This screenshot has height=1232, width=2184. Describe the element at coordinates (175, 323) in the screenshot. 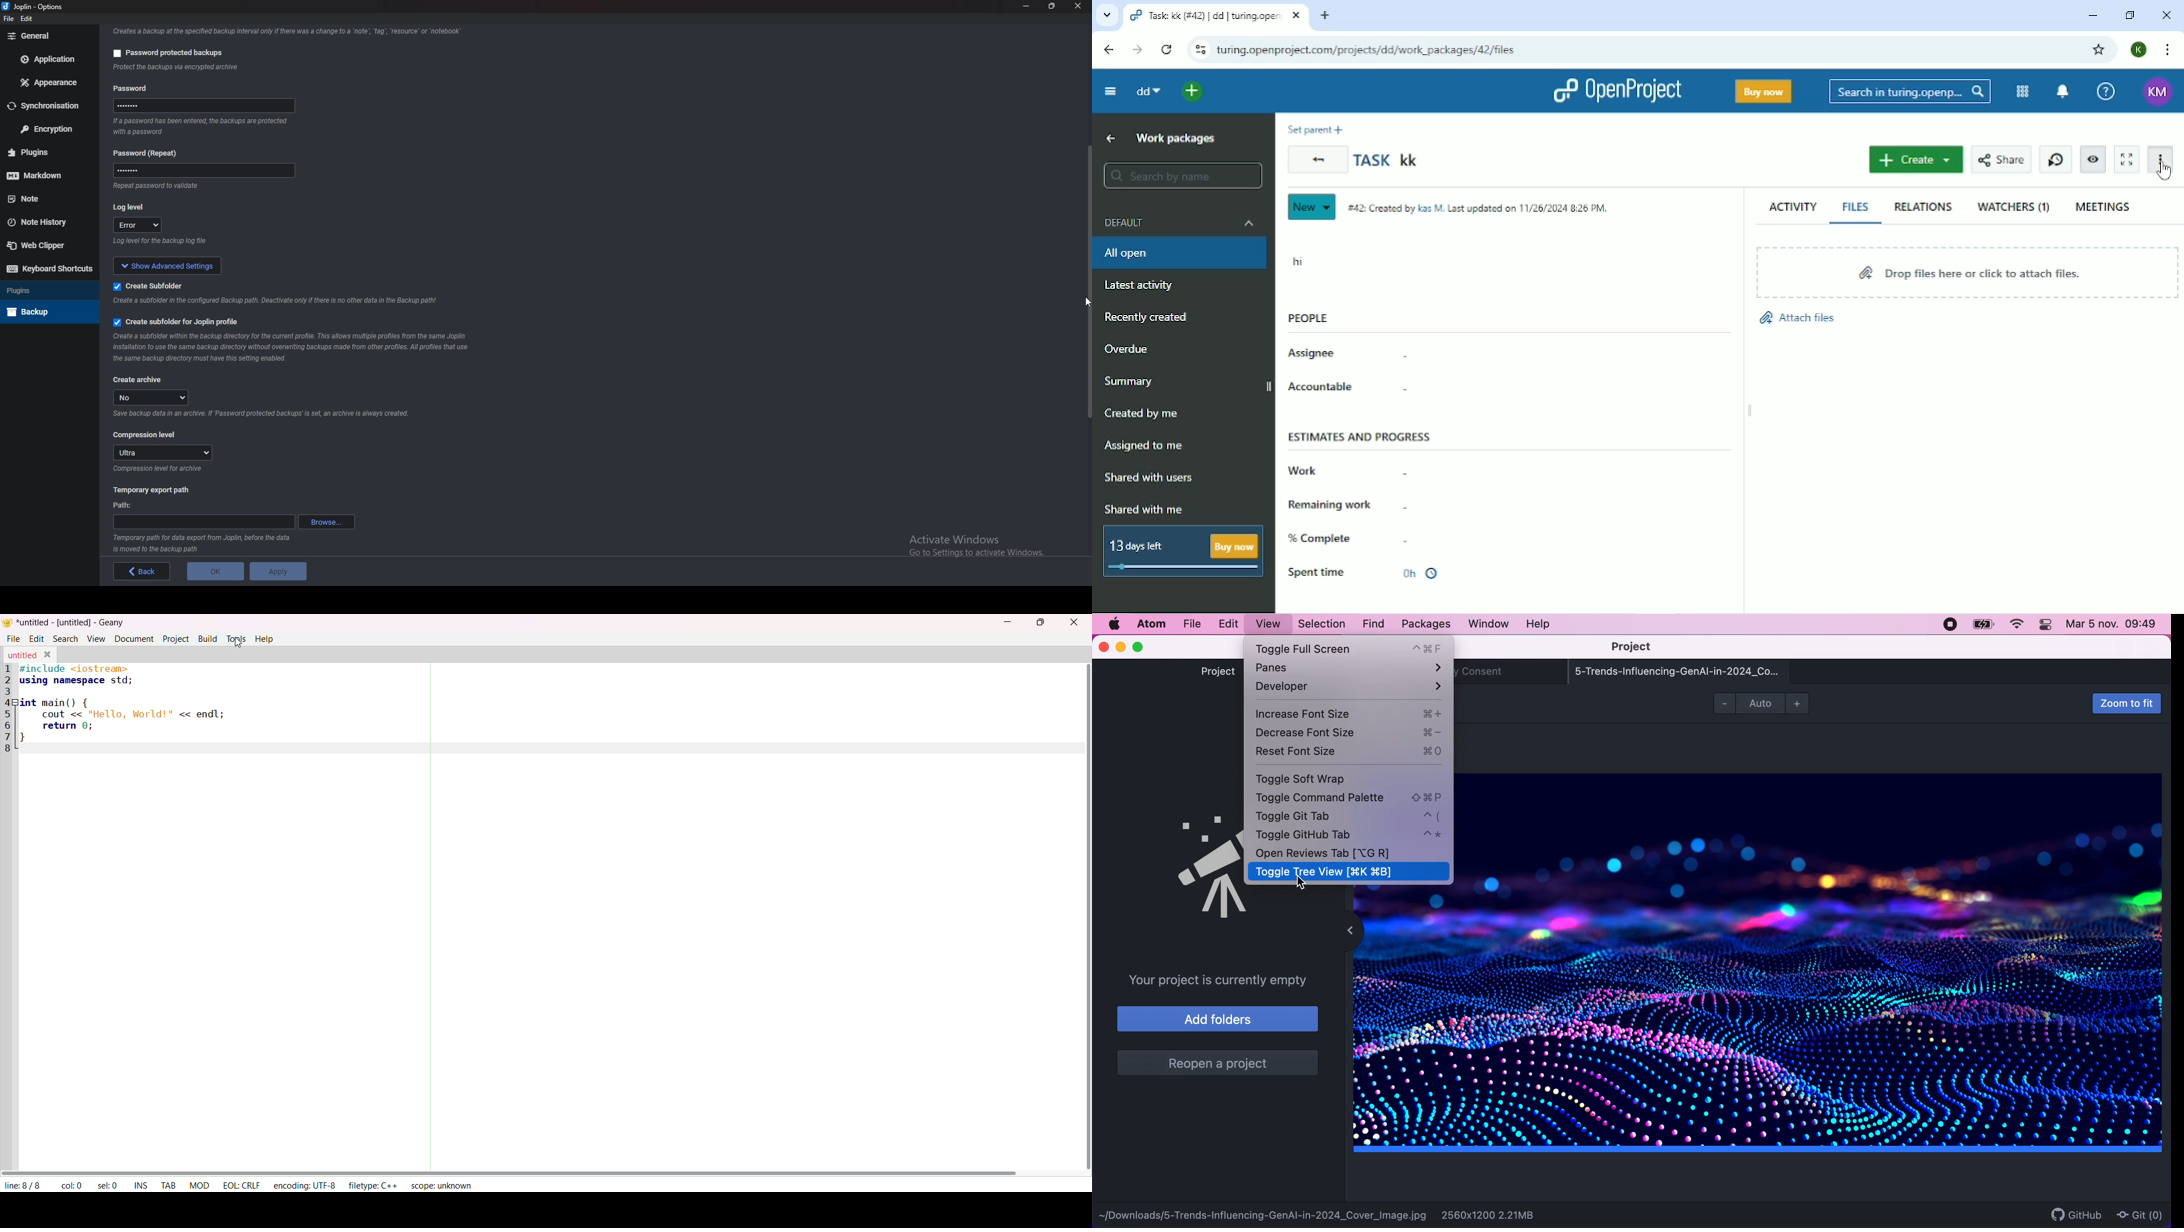

I see `Create sub folder for Joplin profile` at that location.